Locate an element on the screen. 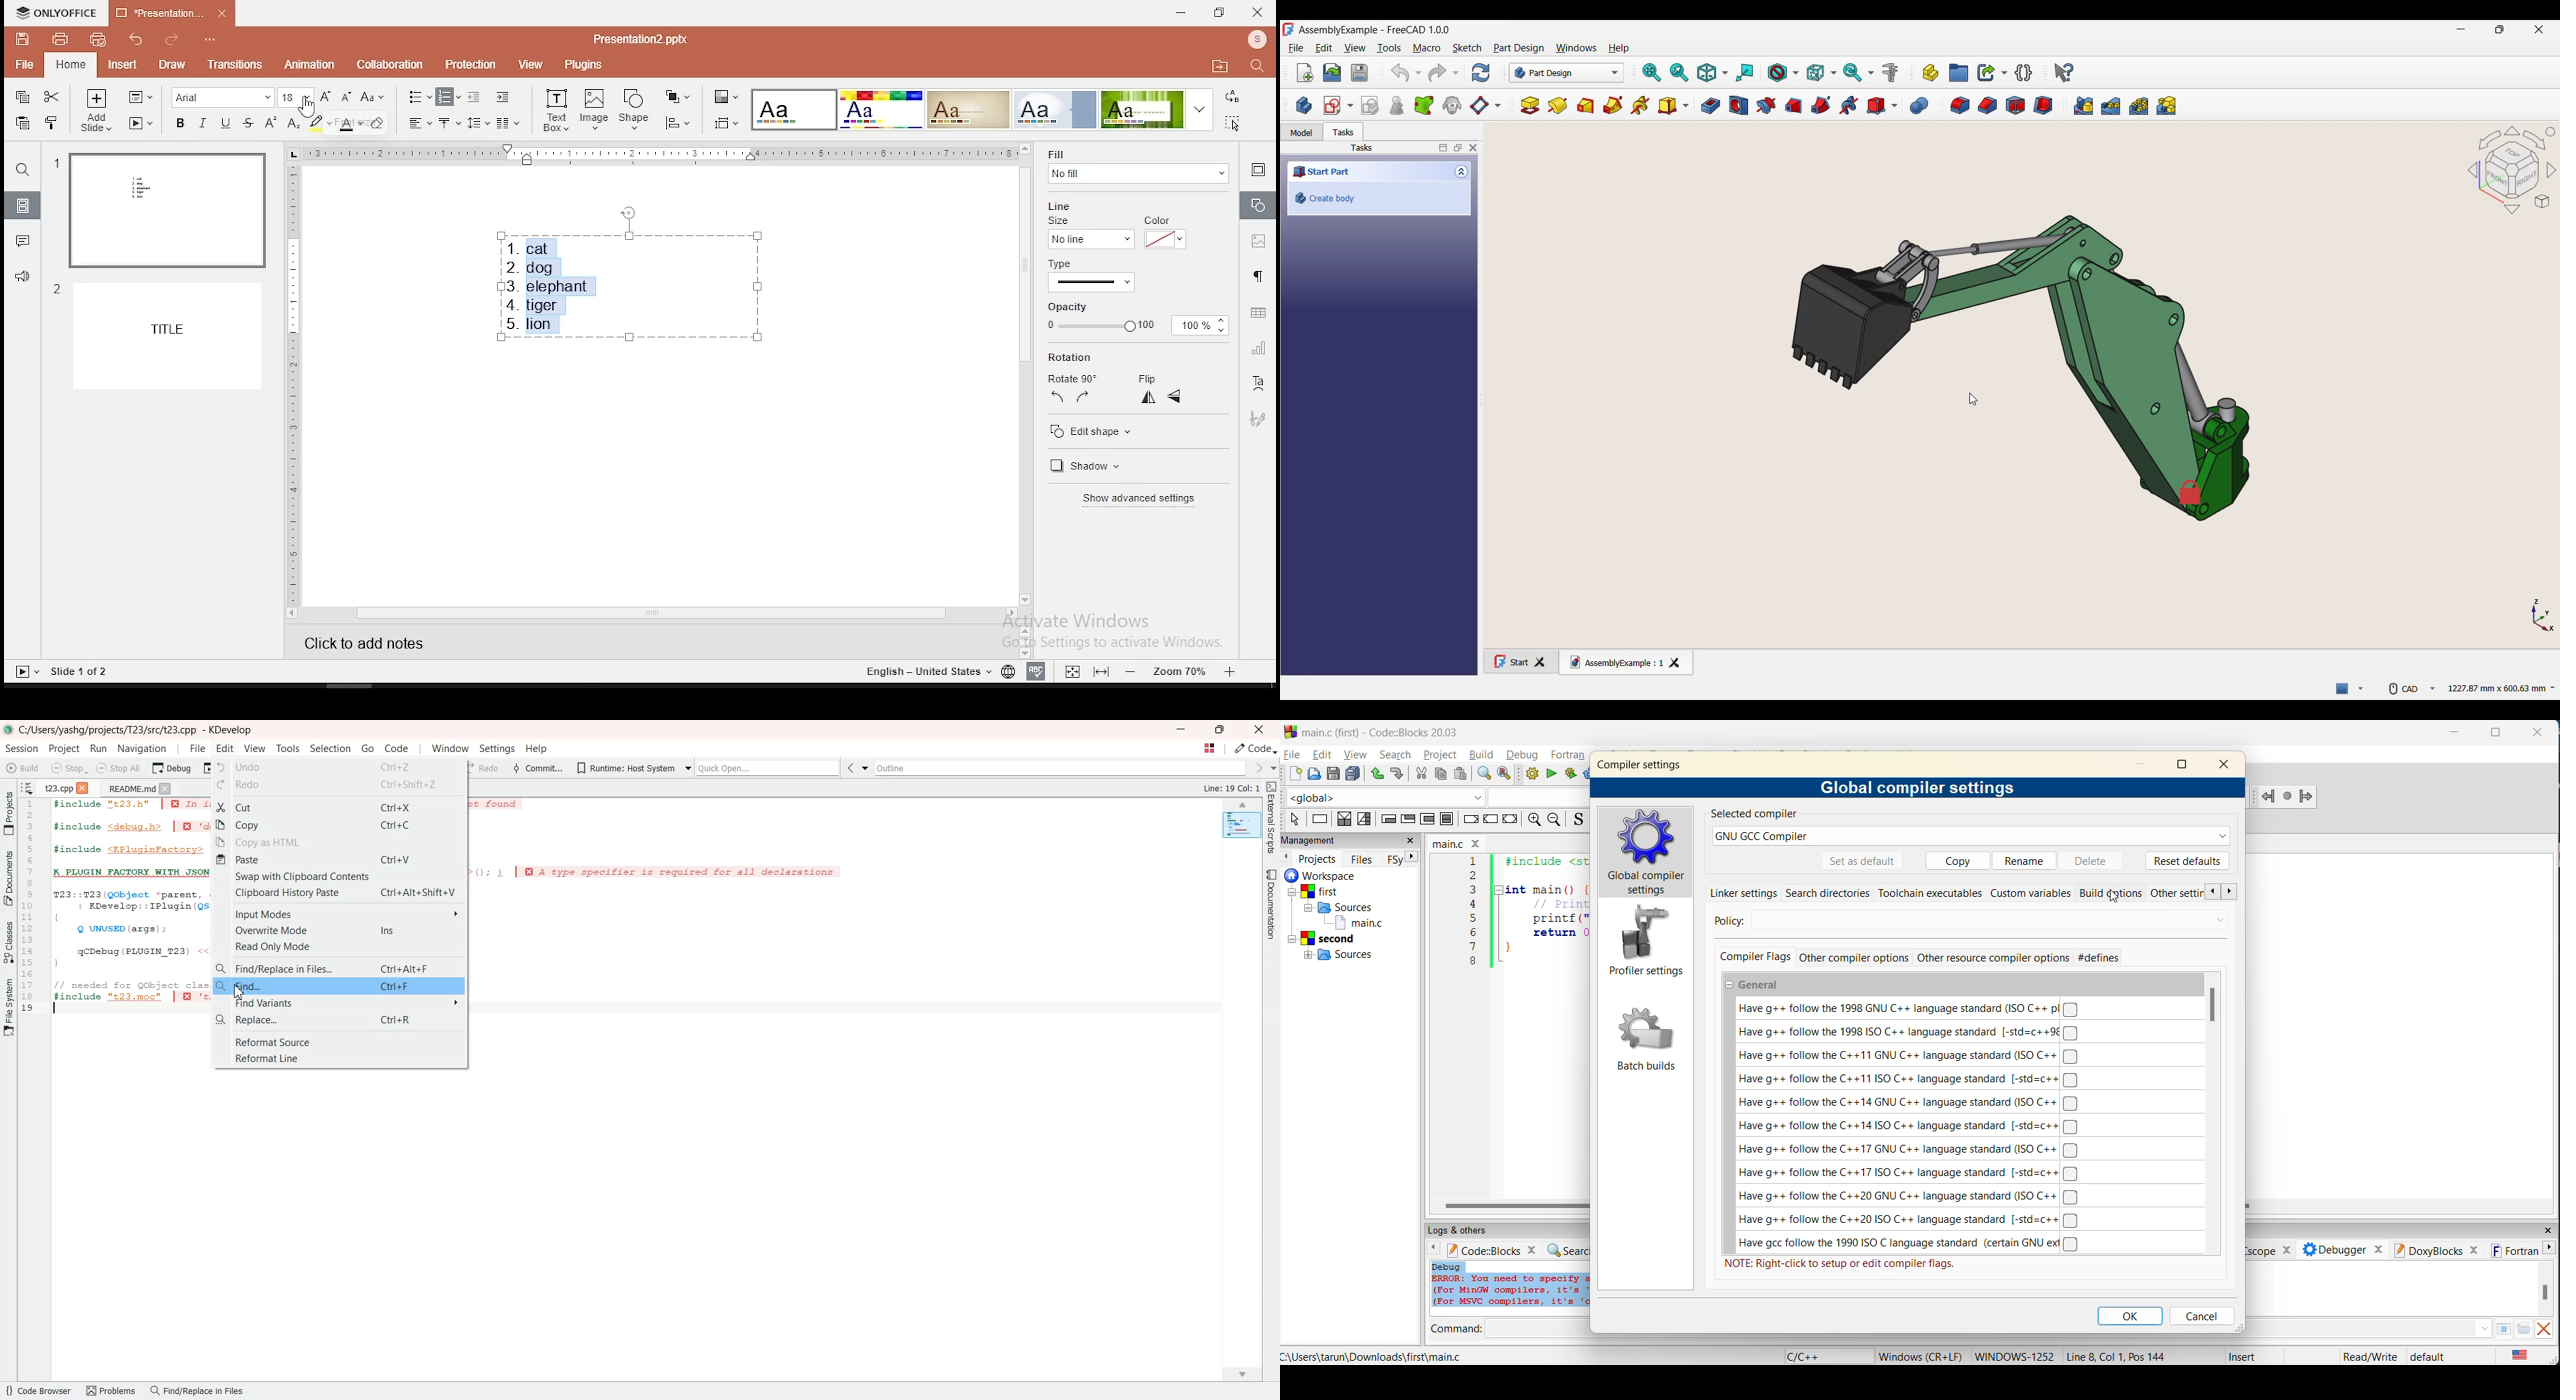 Image resolution: width=2576 pixels, height=1400 pixels. open is located at coordinates (1314, 775).